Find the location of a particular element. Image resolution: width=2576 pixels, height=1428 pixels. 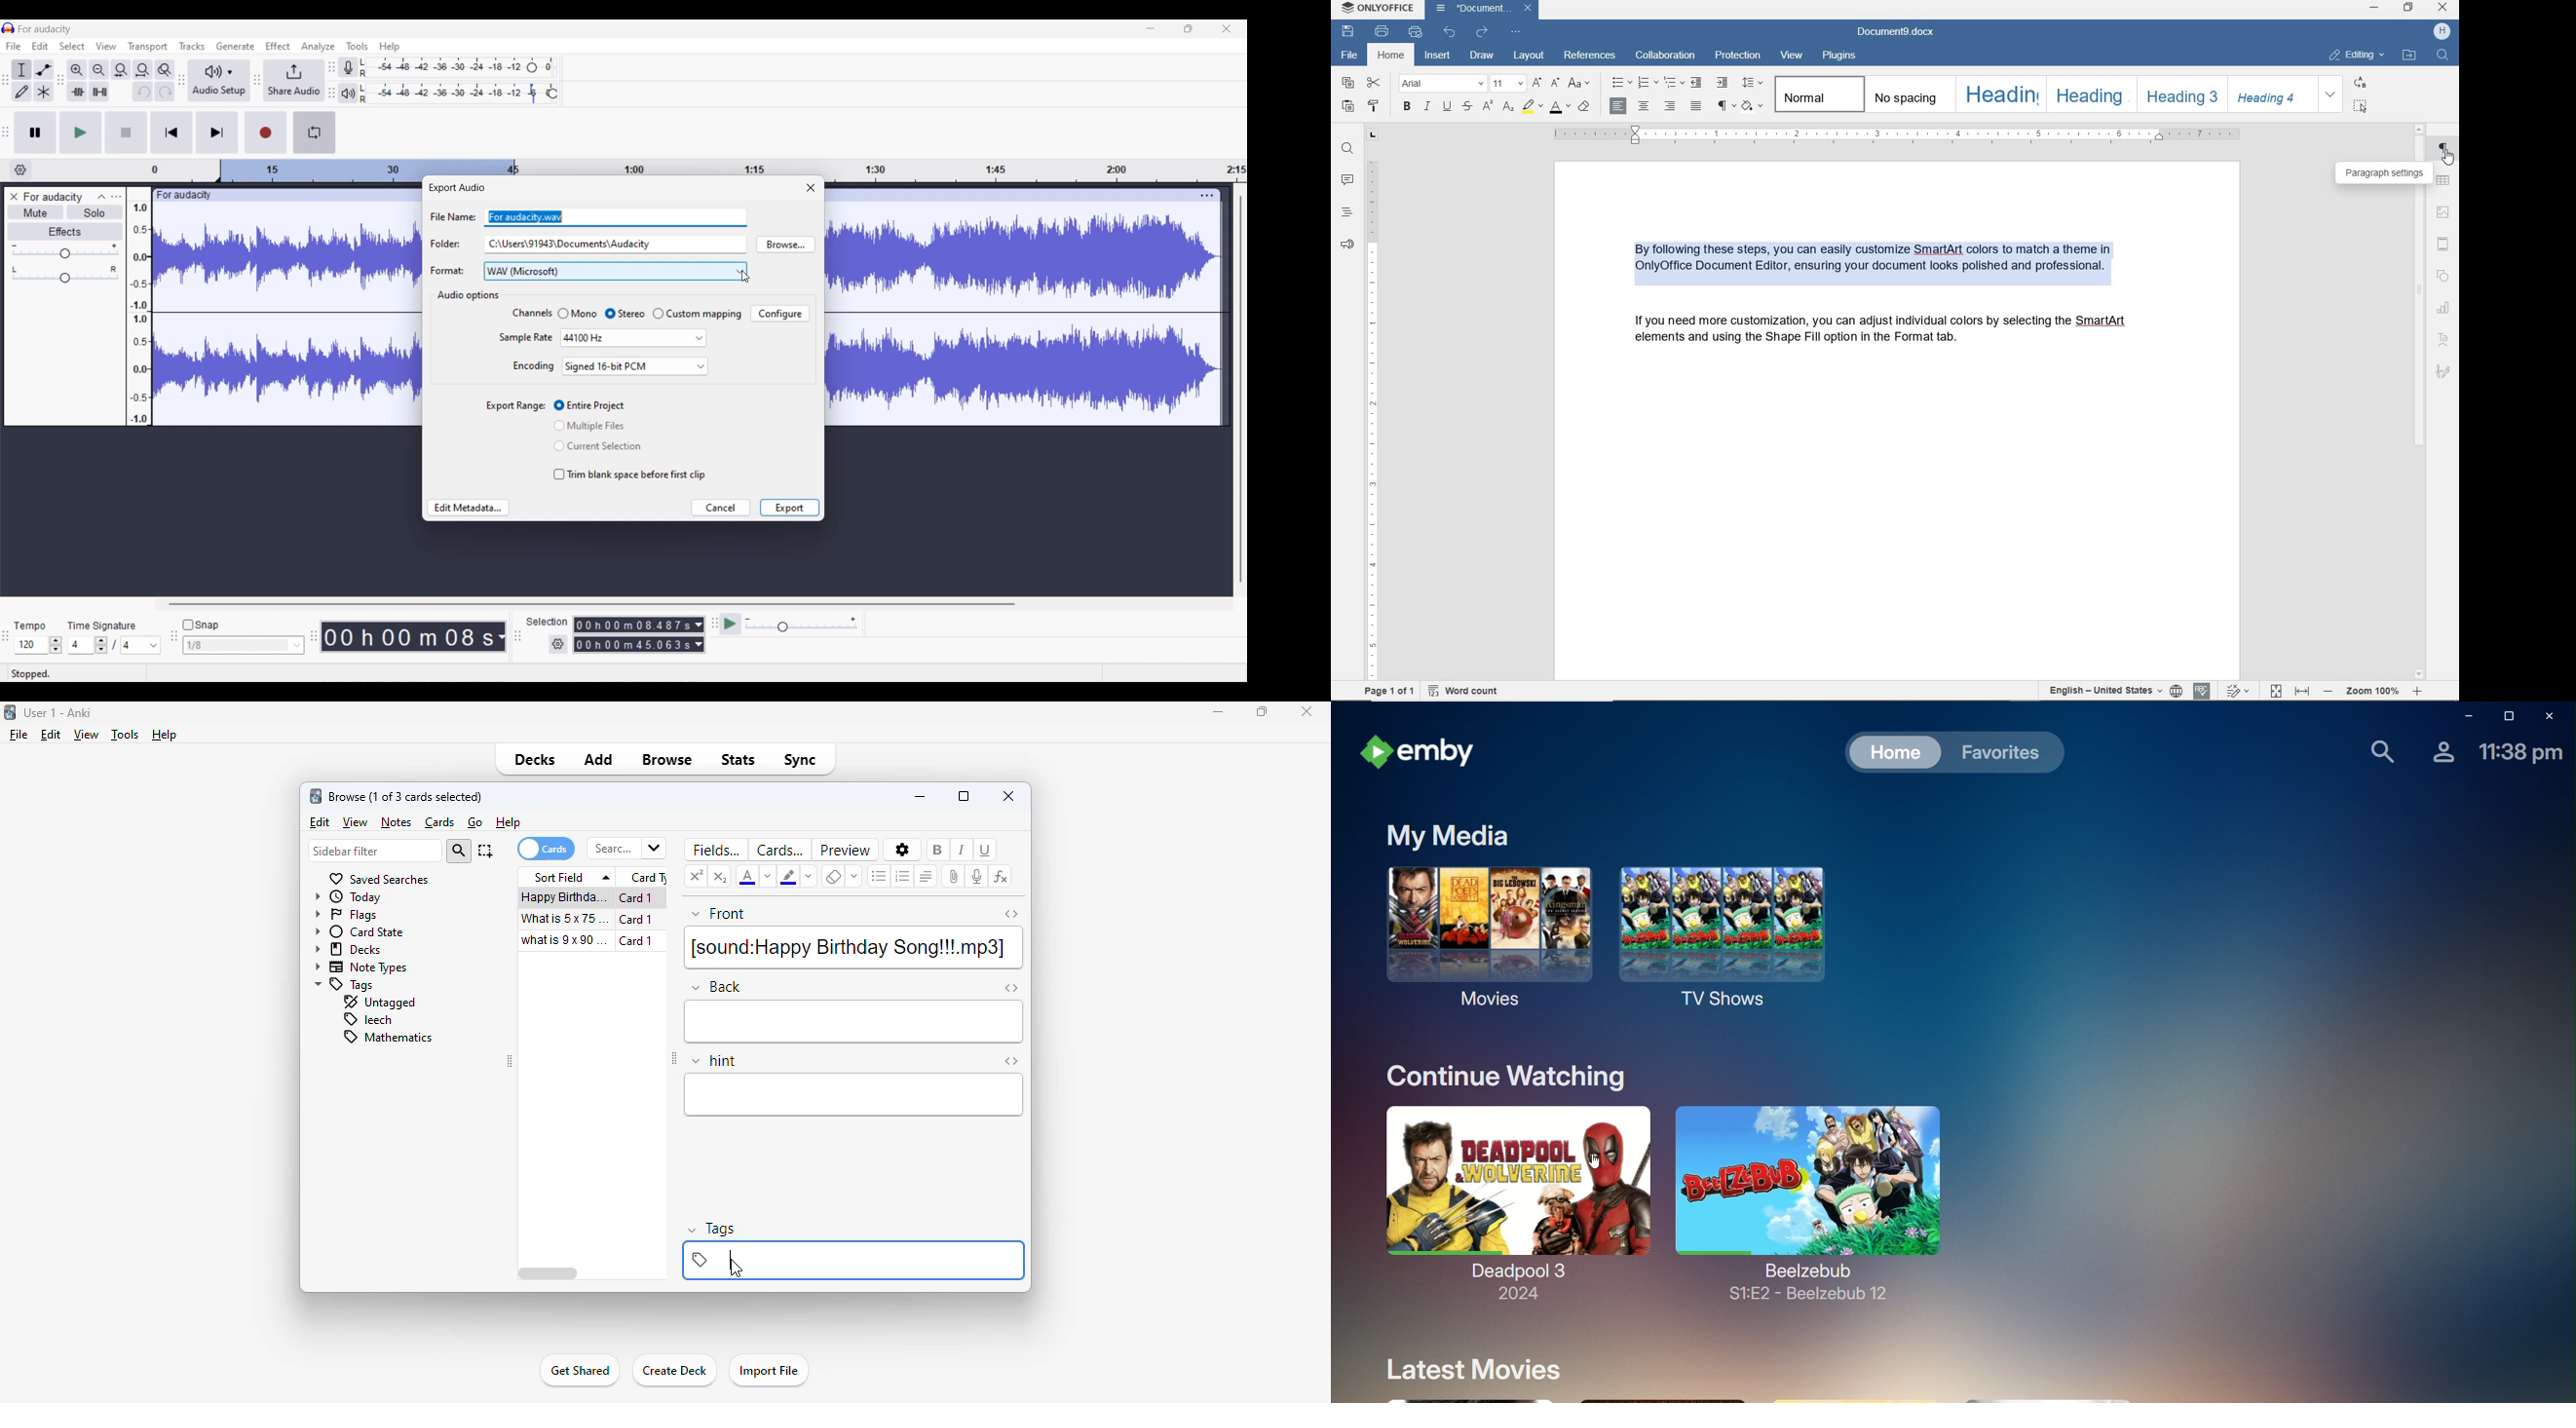

view is located at coordinates (87, 735).